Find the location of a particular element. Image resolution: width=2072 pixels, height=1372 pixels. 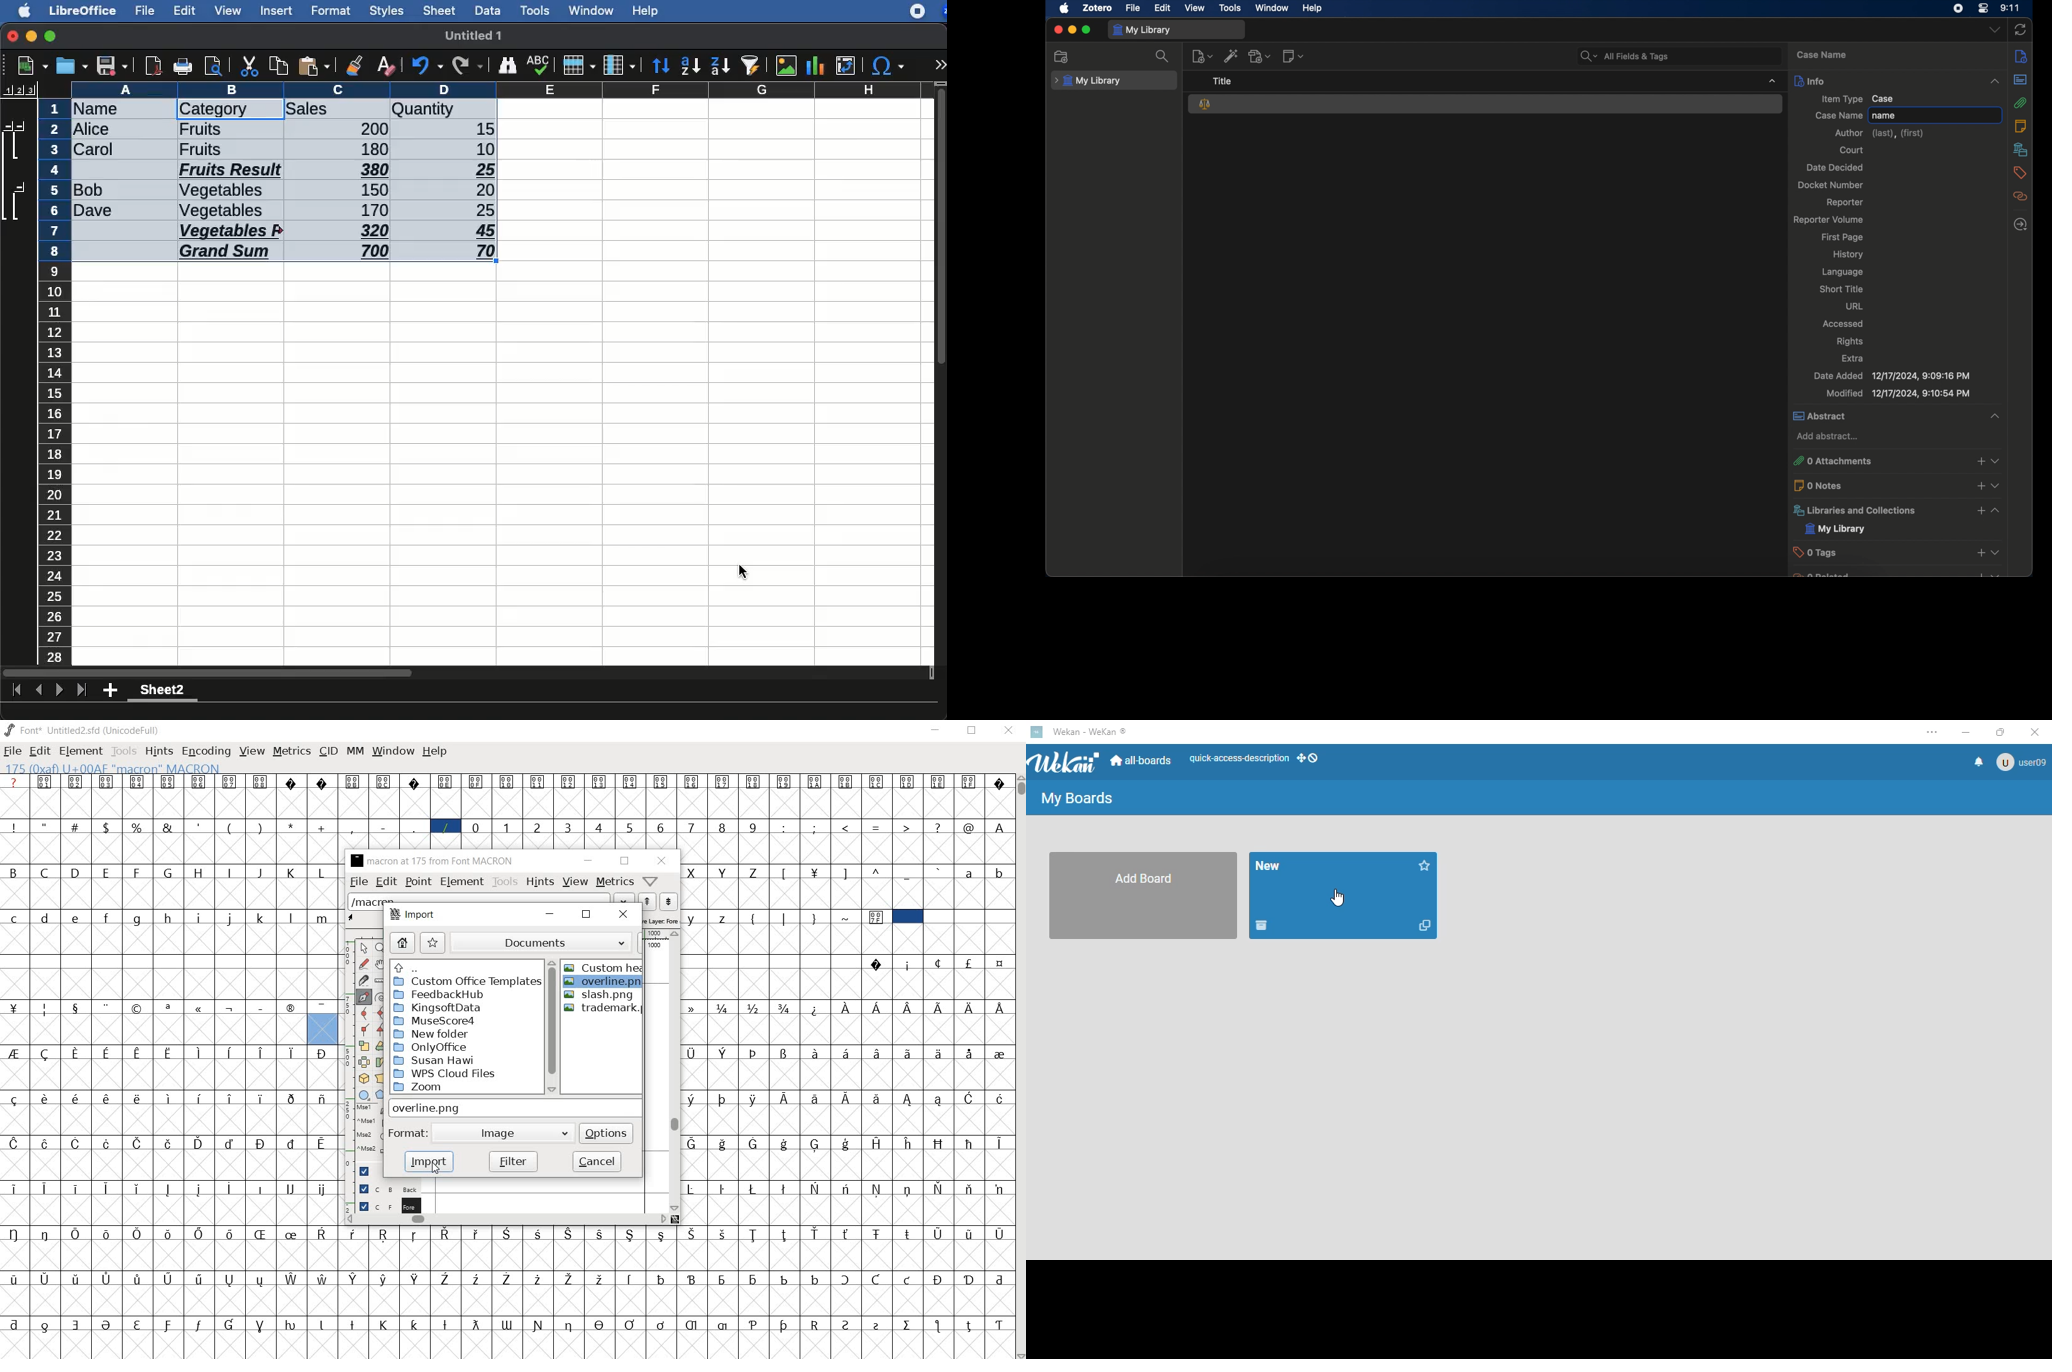

OnlyOffice is located at coordinates (463, 1048).